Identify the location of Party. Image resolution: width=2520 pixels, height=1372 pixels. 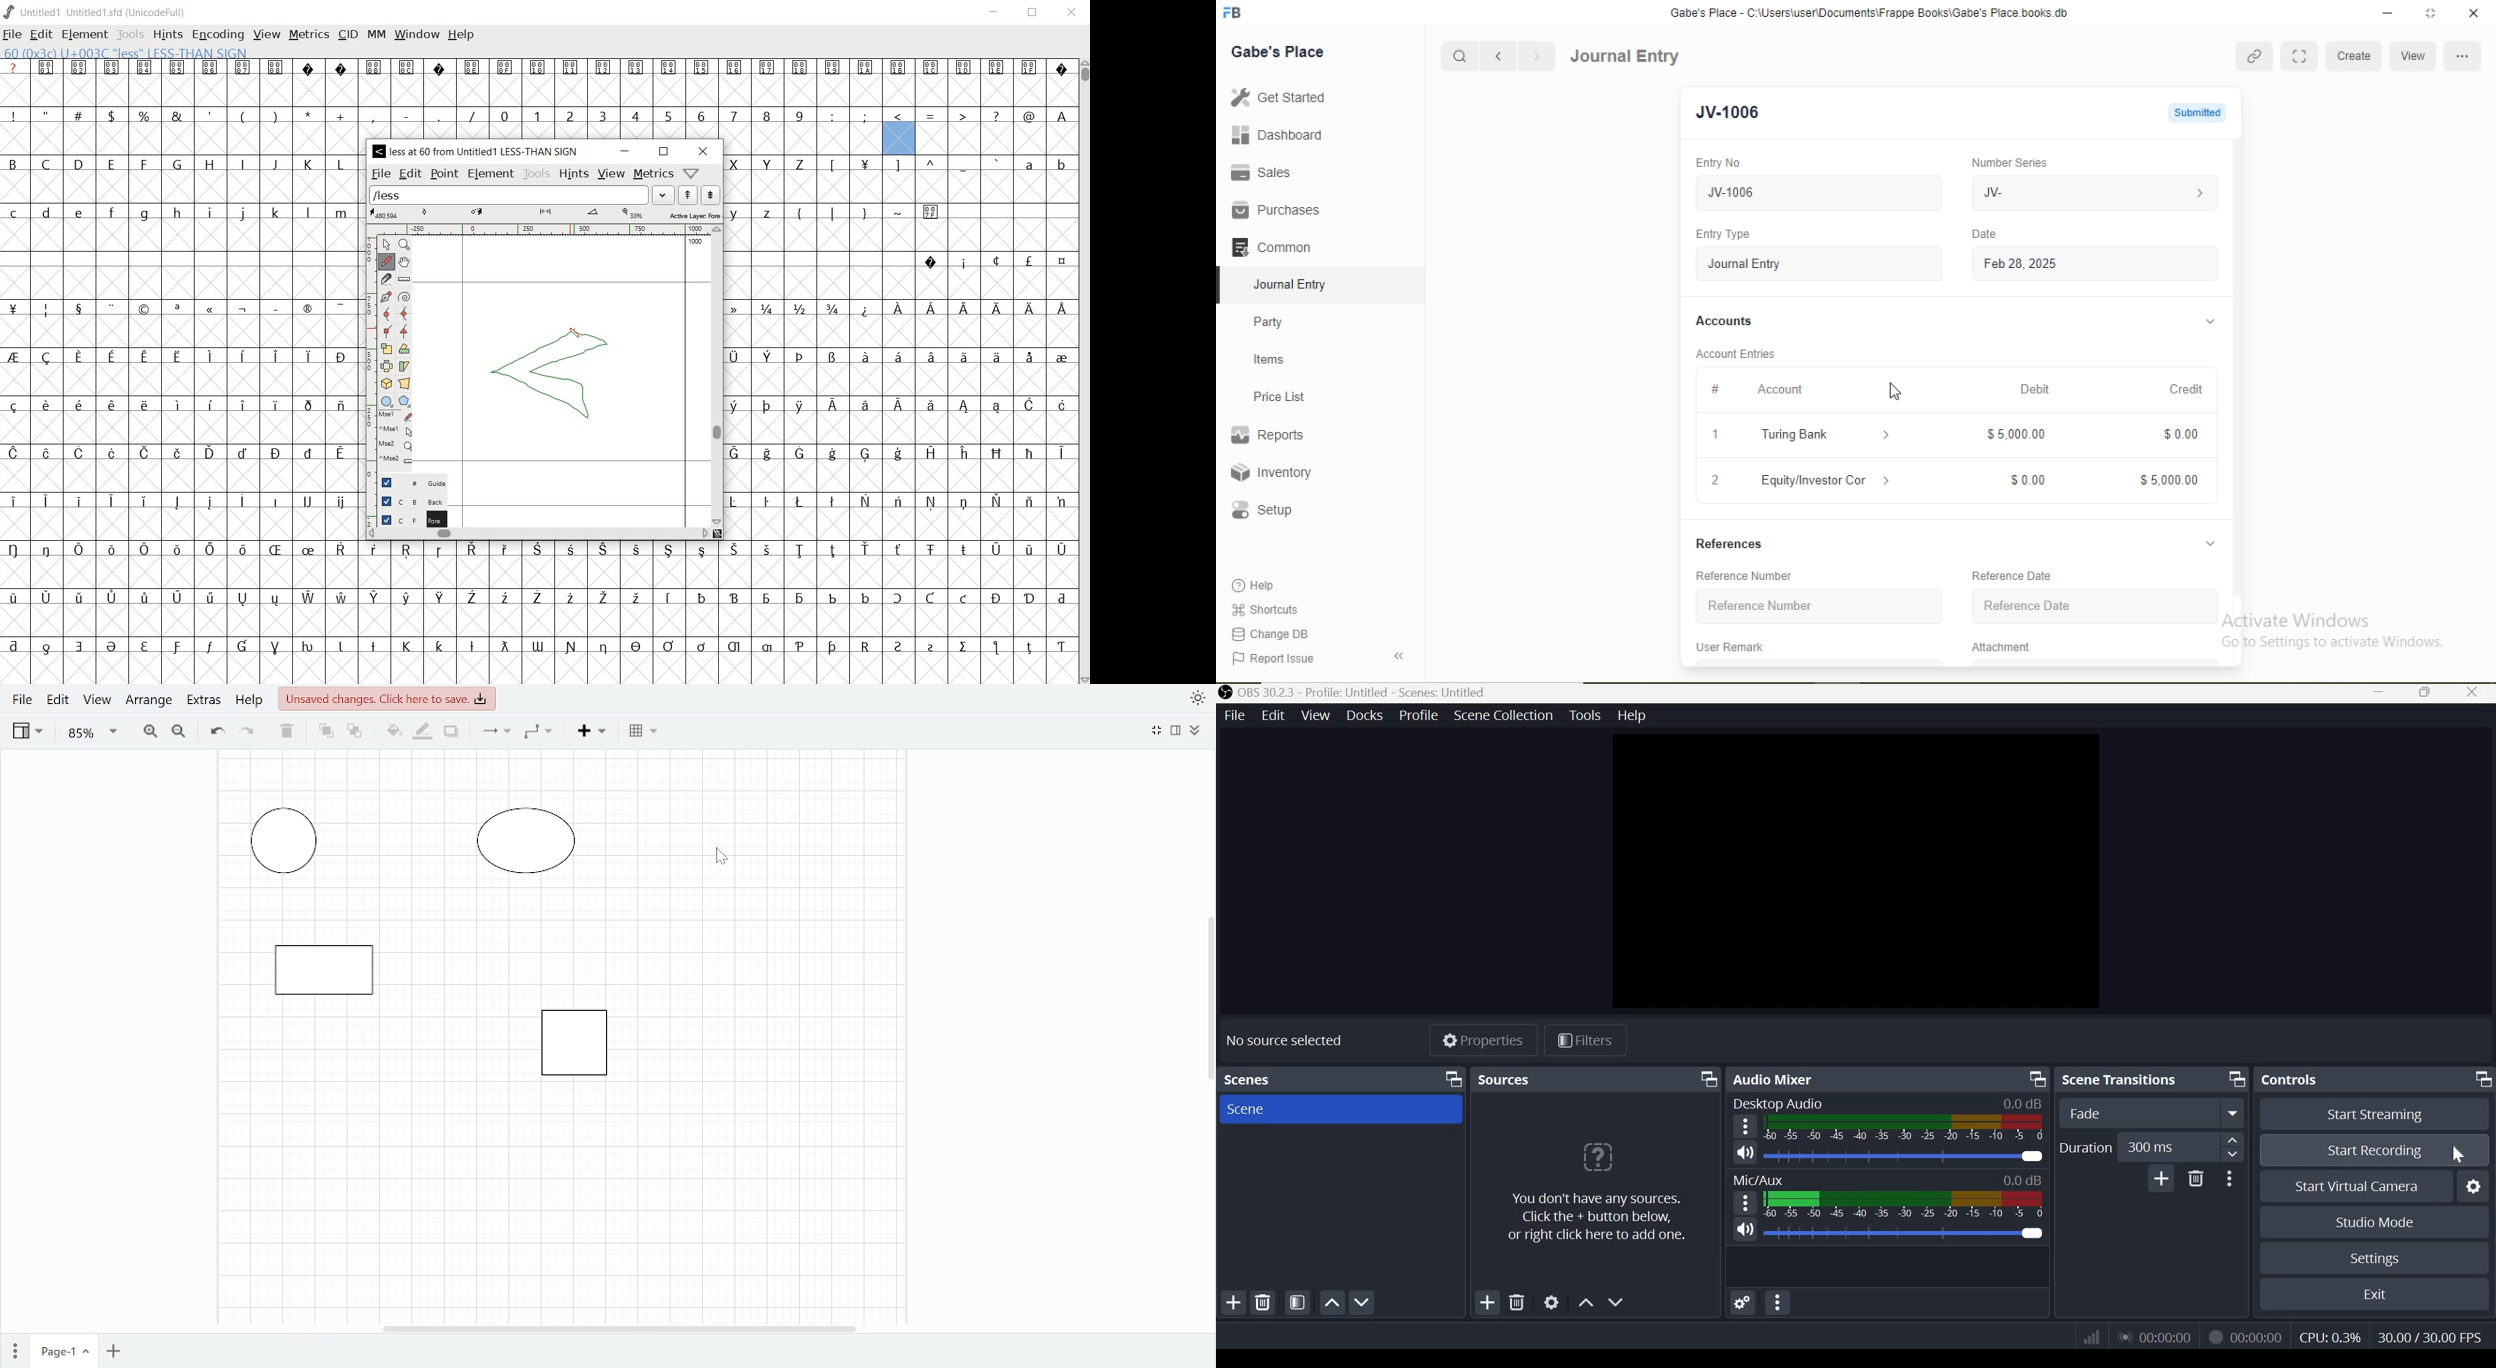
(1269, 324).